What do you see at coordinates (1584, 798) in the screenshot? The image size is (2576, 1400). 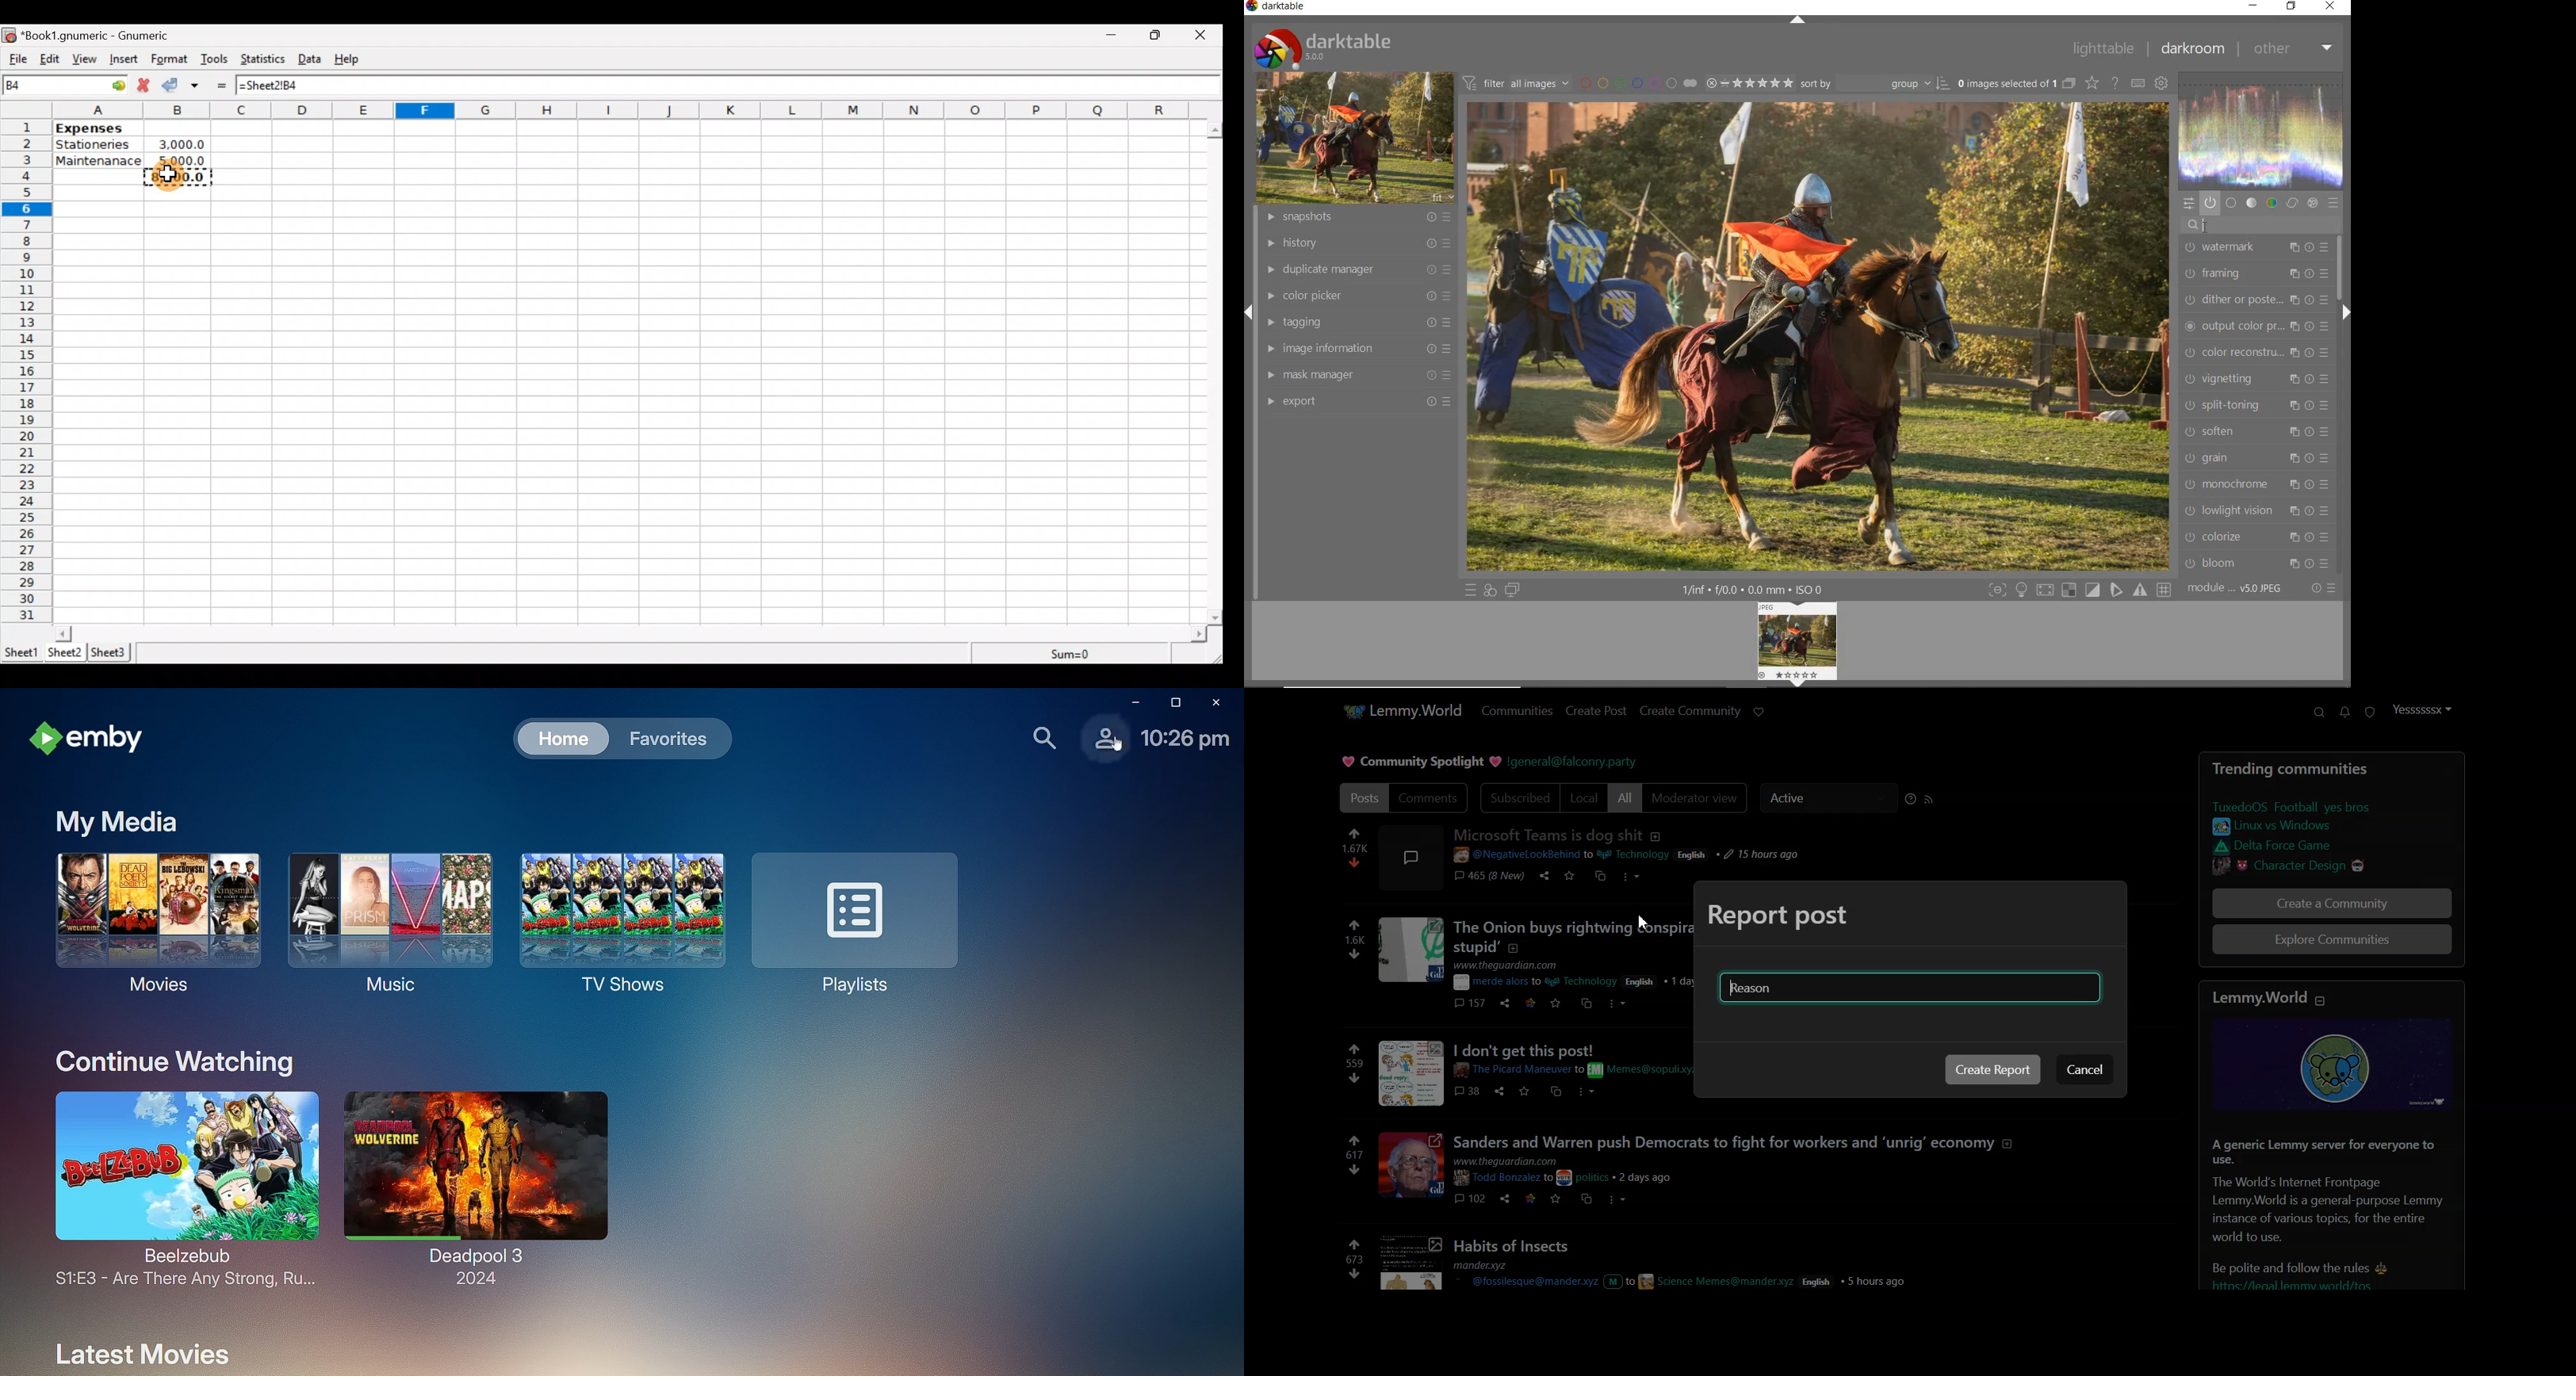 I see `Local` at bounding box center [1584, 798].